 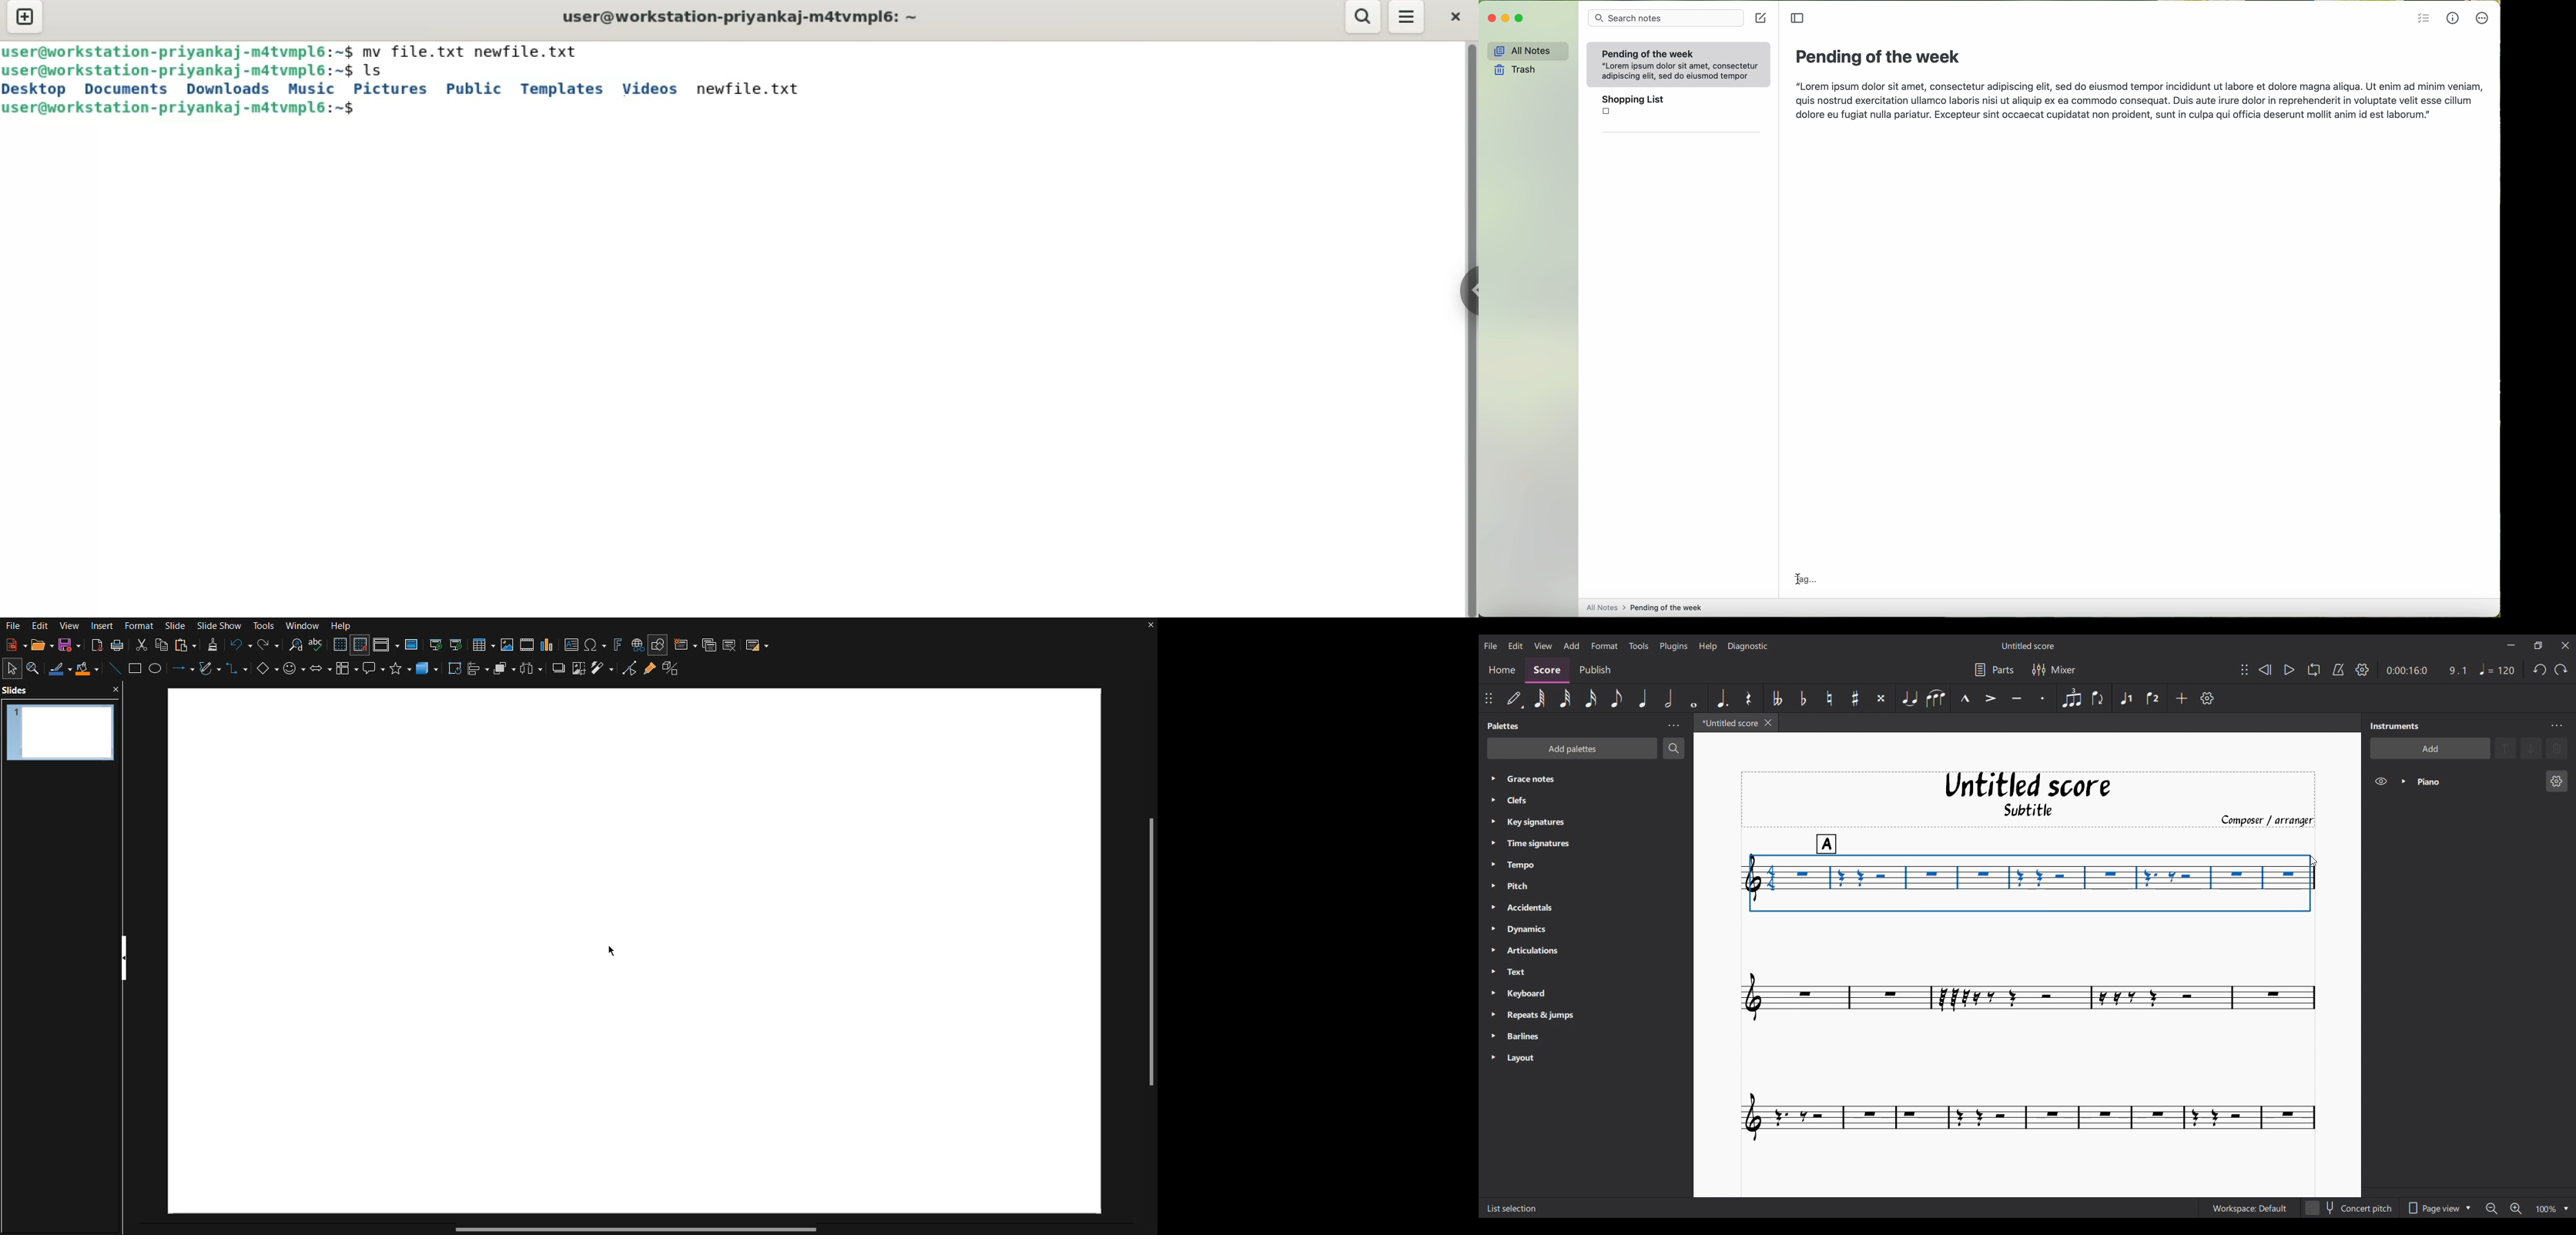 I want to click on Formatting, so click(x=212, y=645).